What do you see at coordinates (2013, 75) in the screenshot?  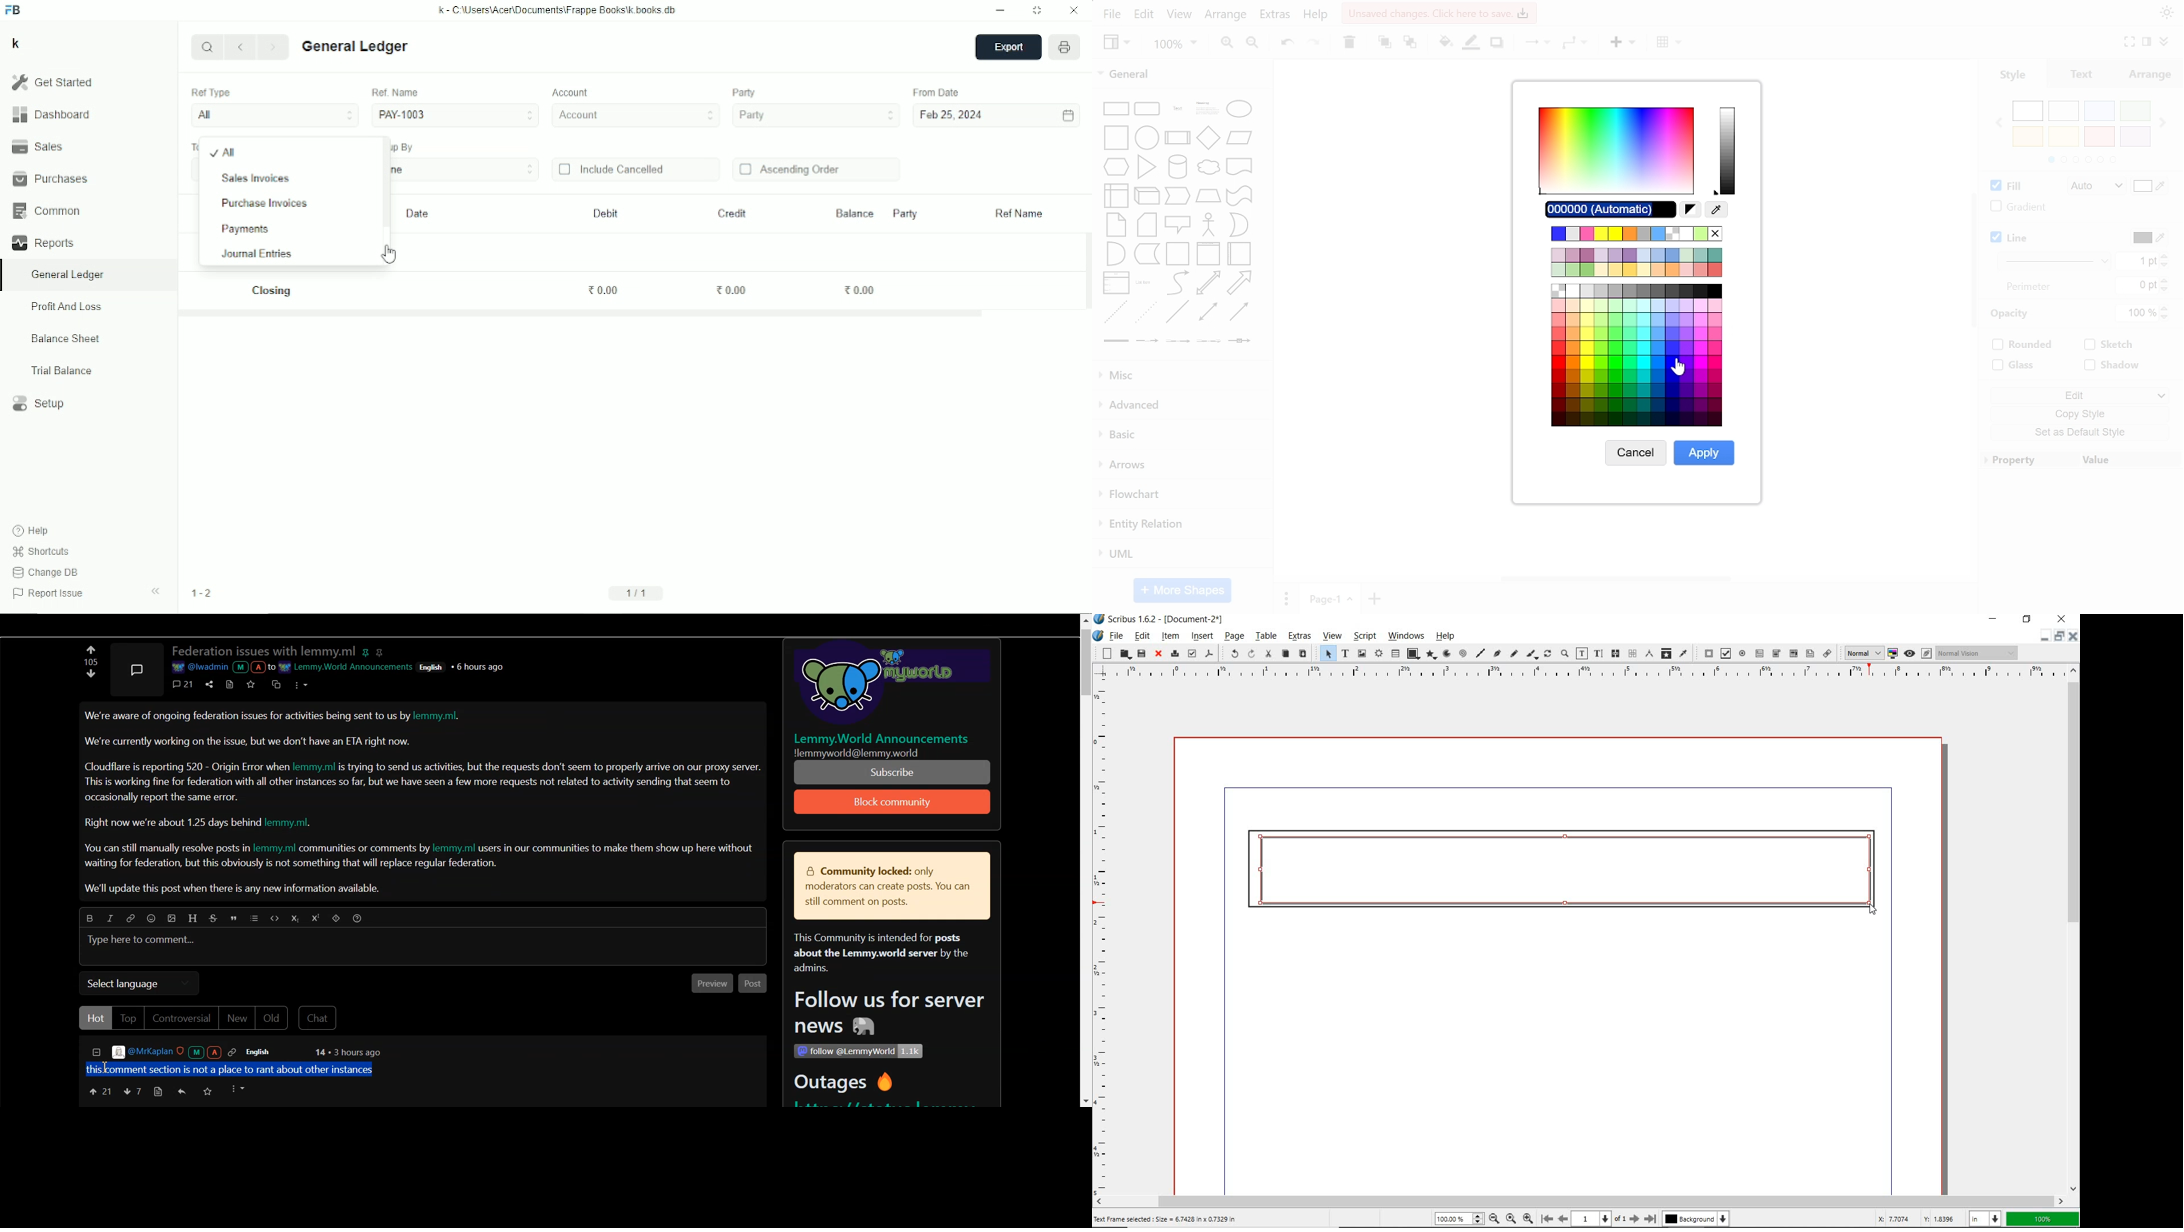 I see `style` at bounding box center [2013, 75].